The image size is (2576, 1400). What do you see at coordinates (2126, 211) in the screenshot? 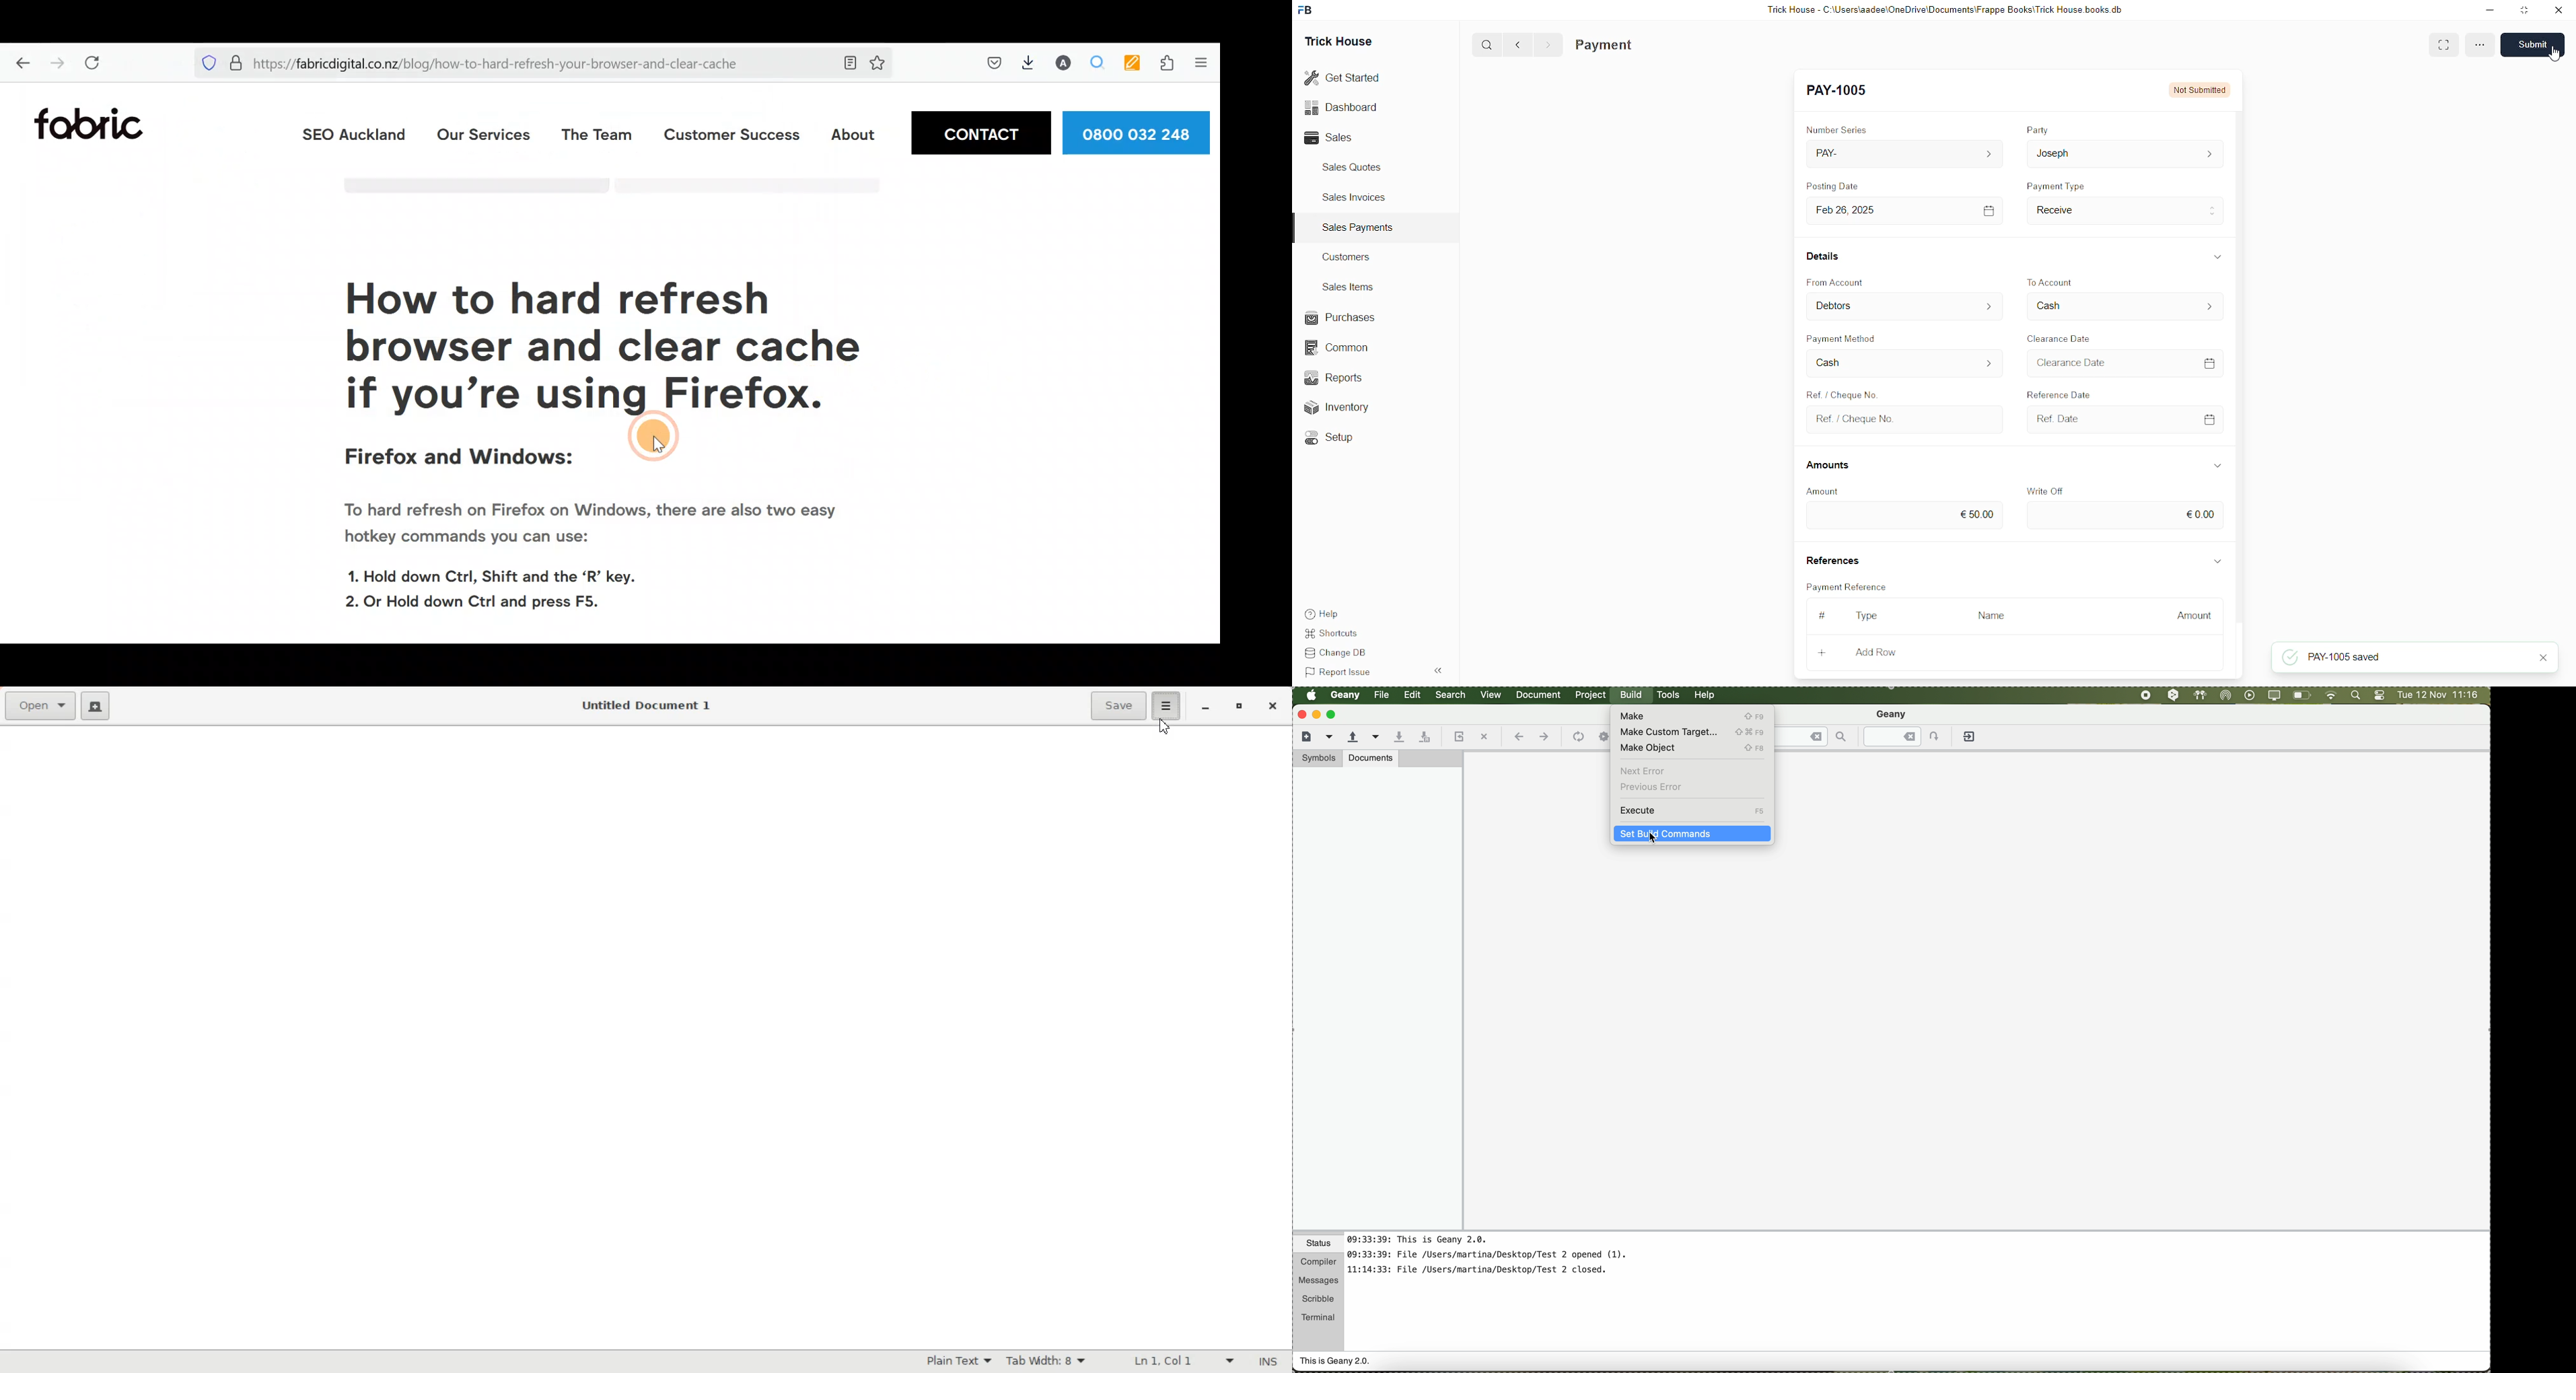
I see `Payment Type` at bounding box center [2126, 211].